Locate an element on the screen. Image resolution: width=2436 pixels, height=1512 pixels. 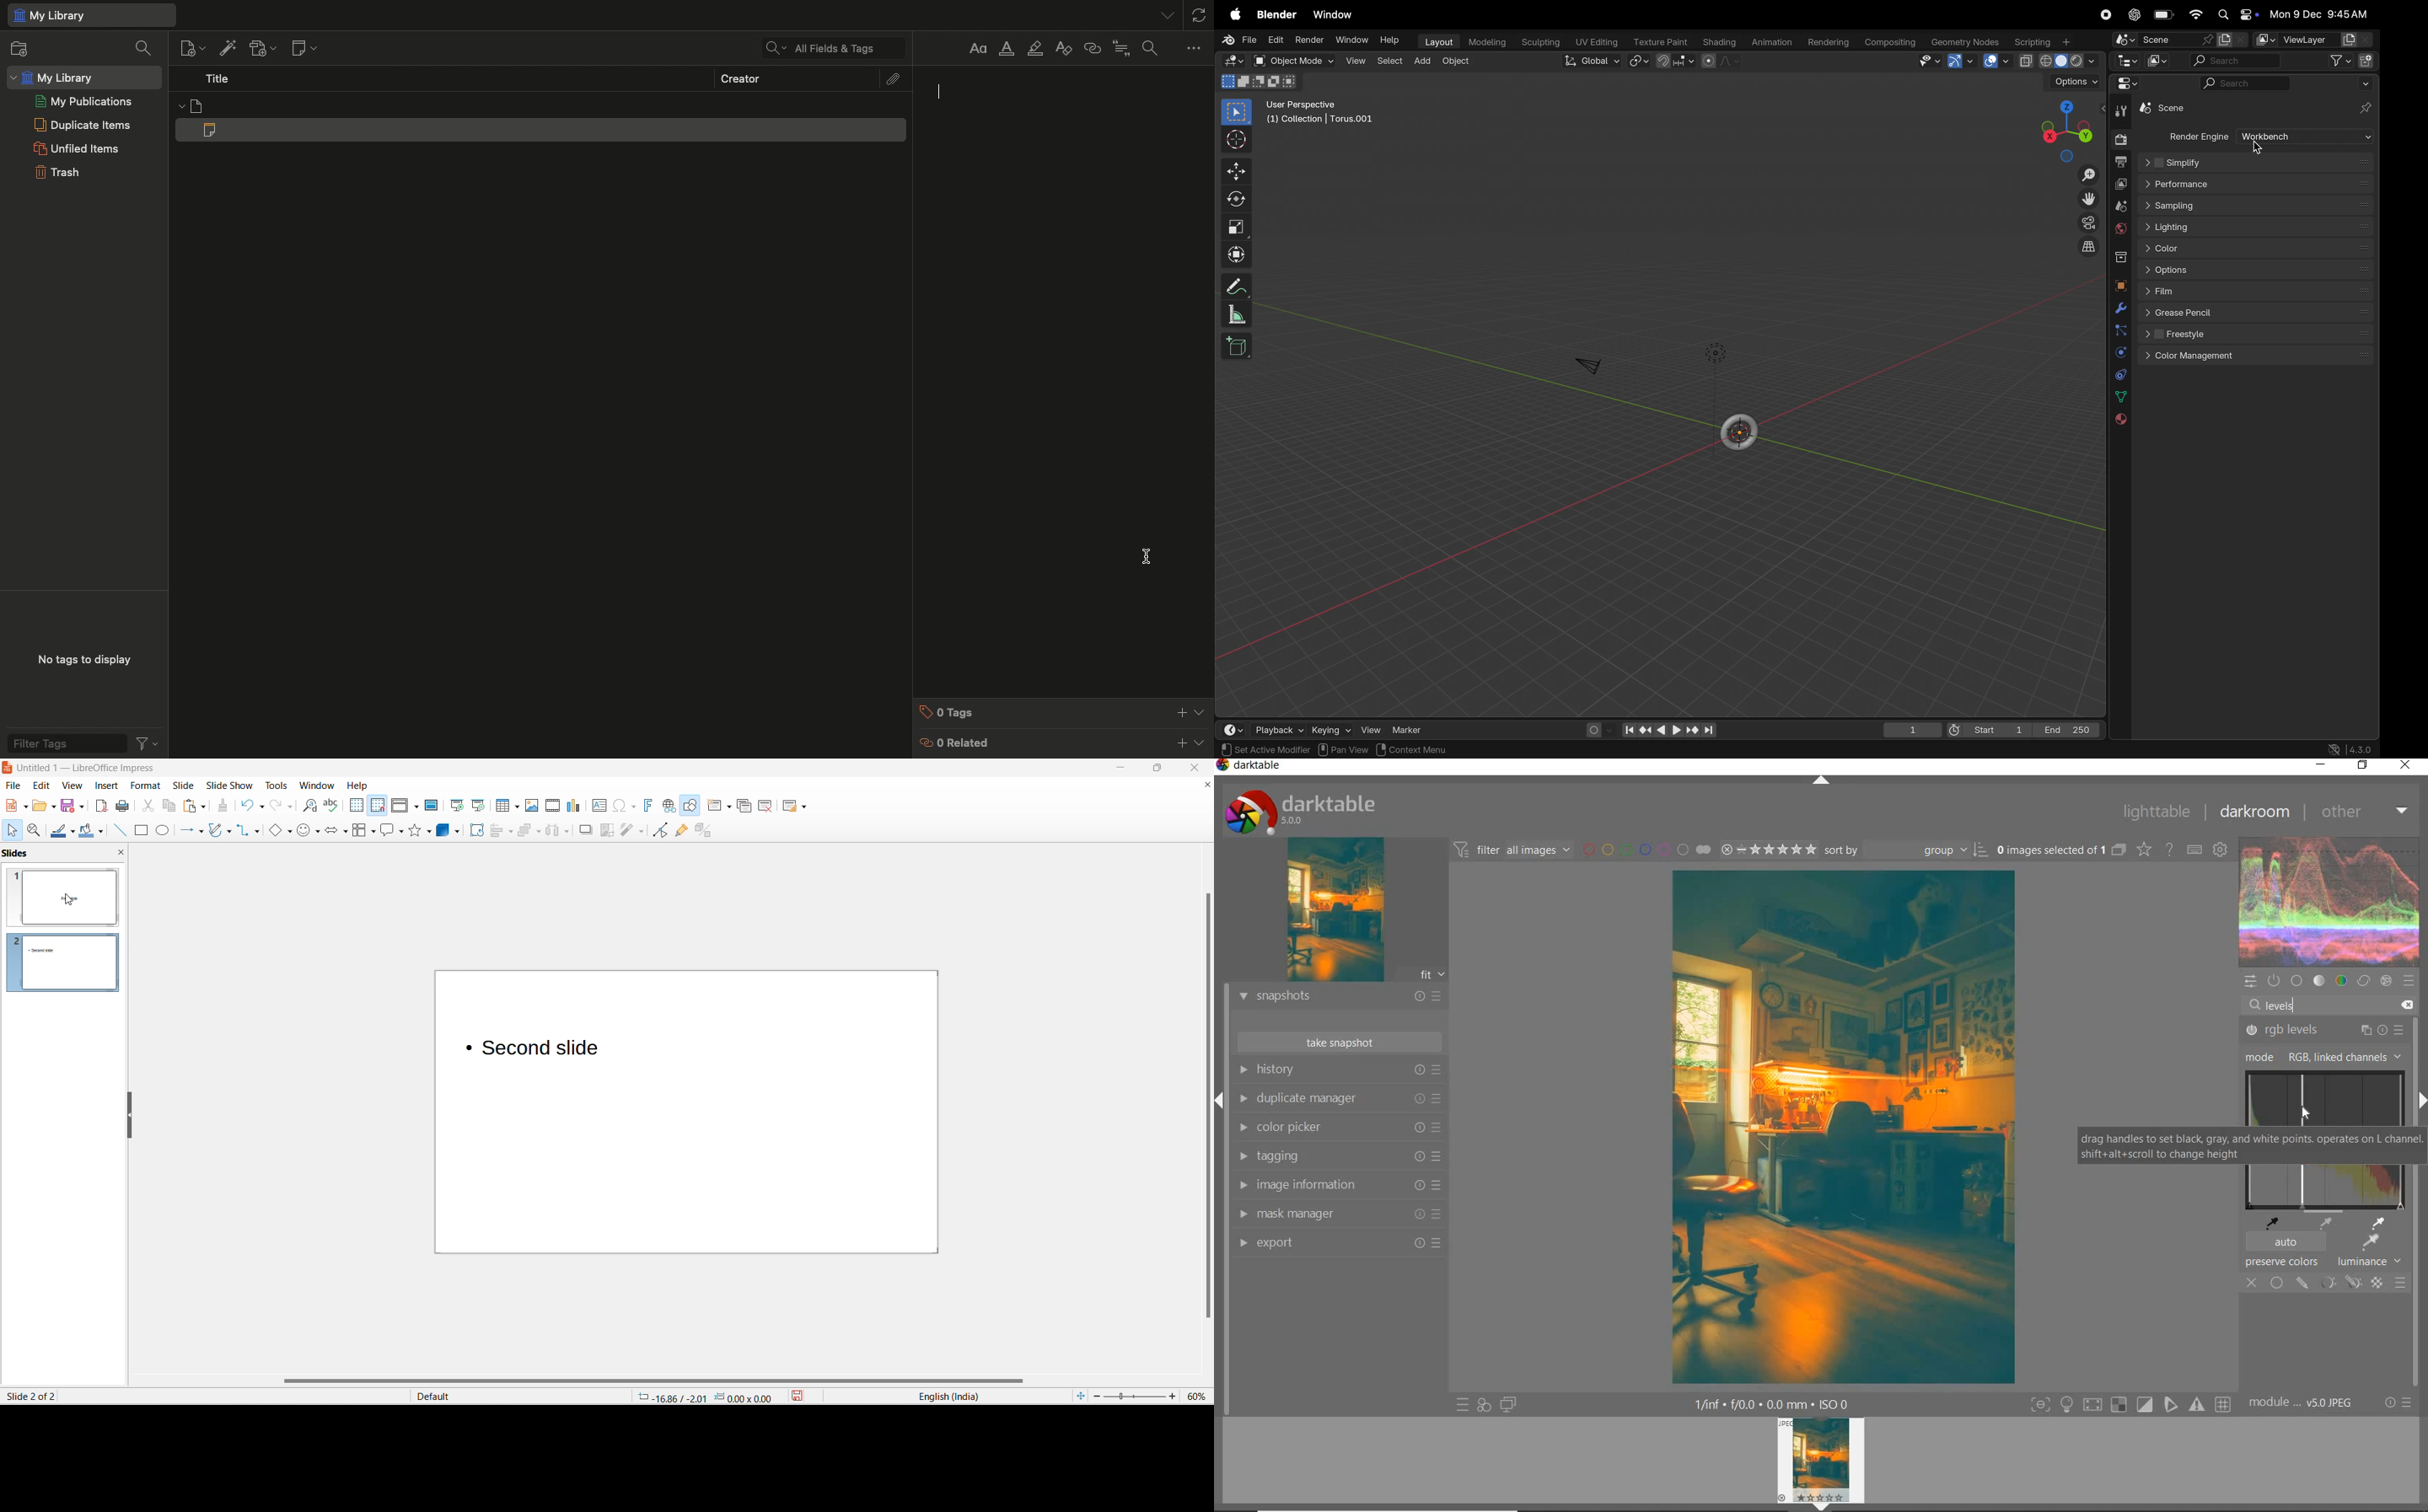
cursor is located at coordinates (1237, 140).